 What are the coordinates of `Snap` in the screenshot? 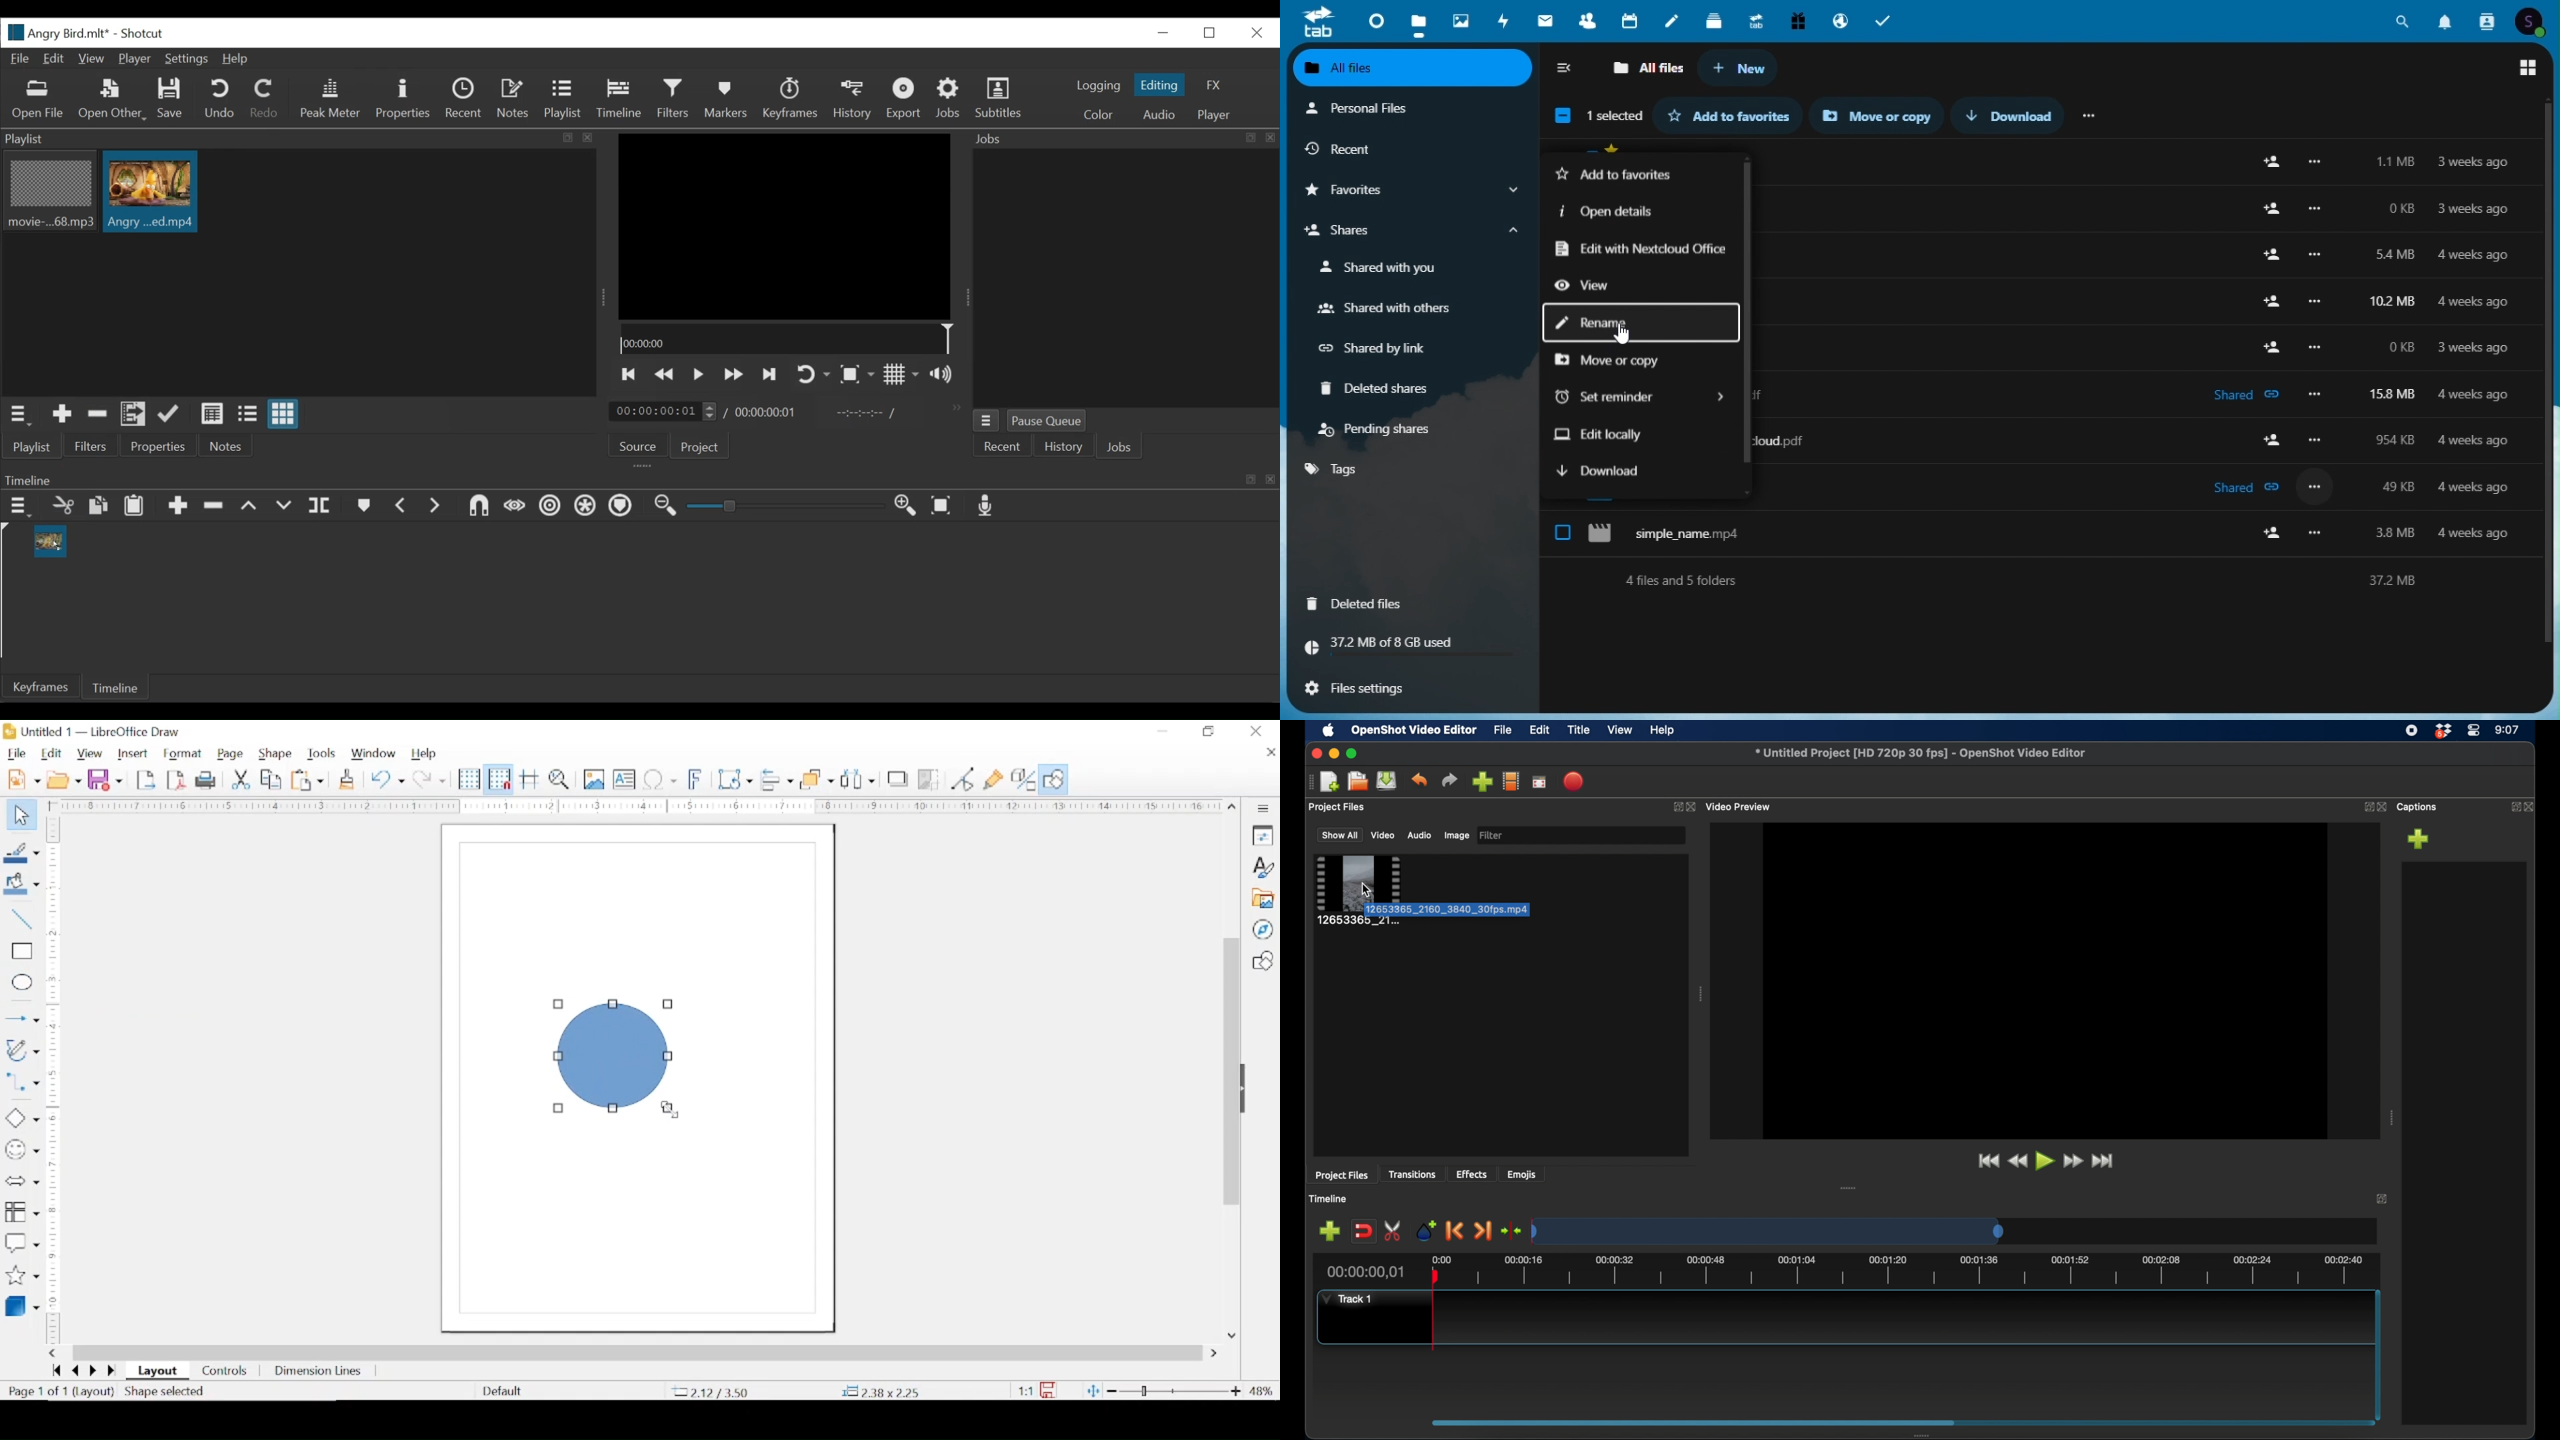 It's located at (479, 508).